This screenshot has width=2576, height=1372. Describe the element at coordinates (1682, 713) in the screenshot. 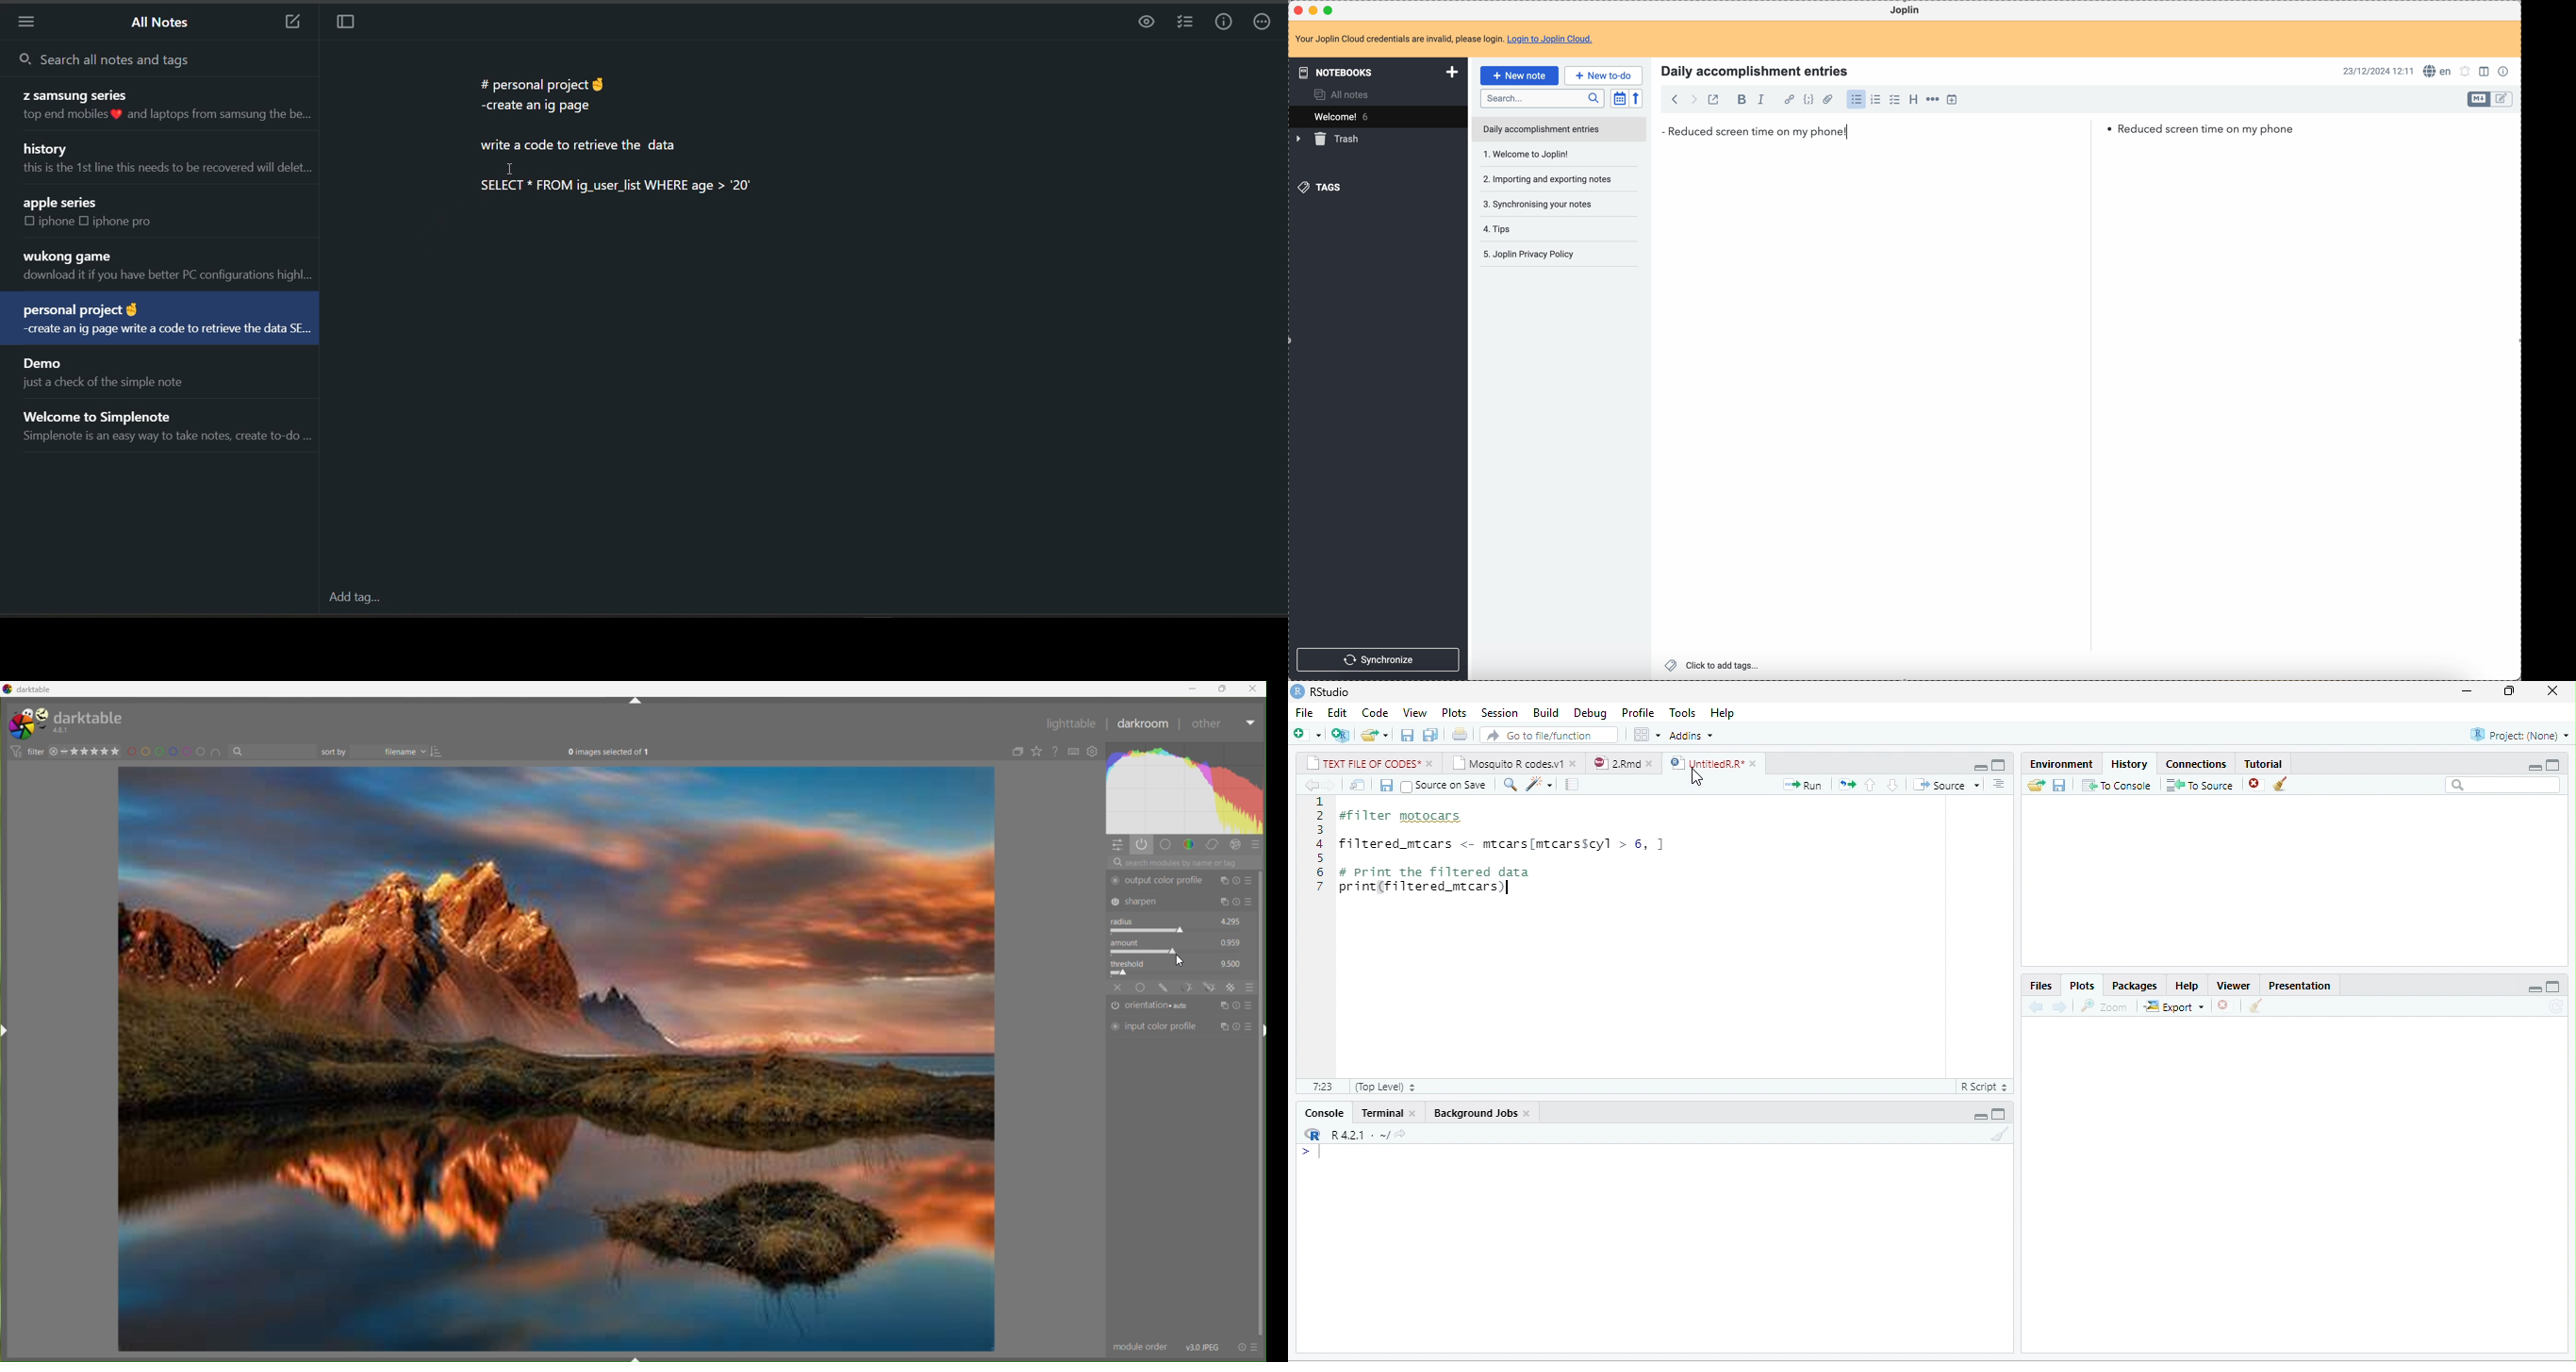

I see `Tools` at that location.